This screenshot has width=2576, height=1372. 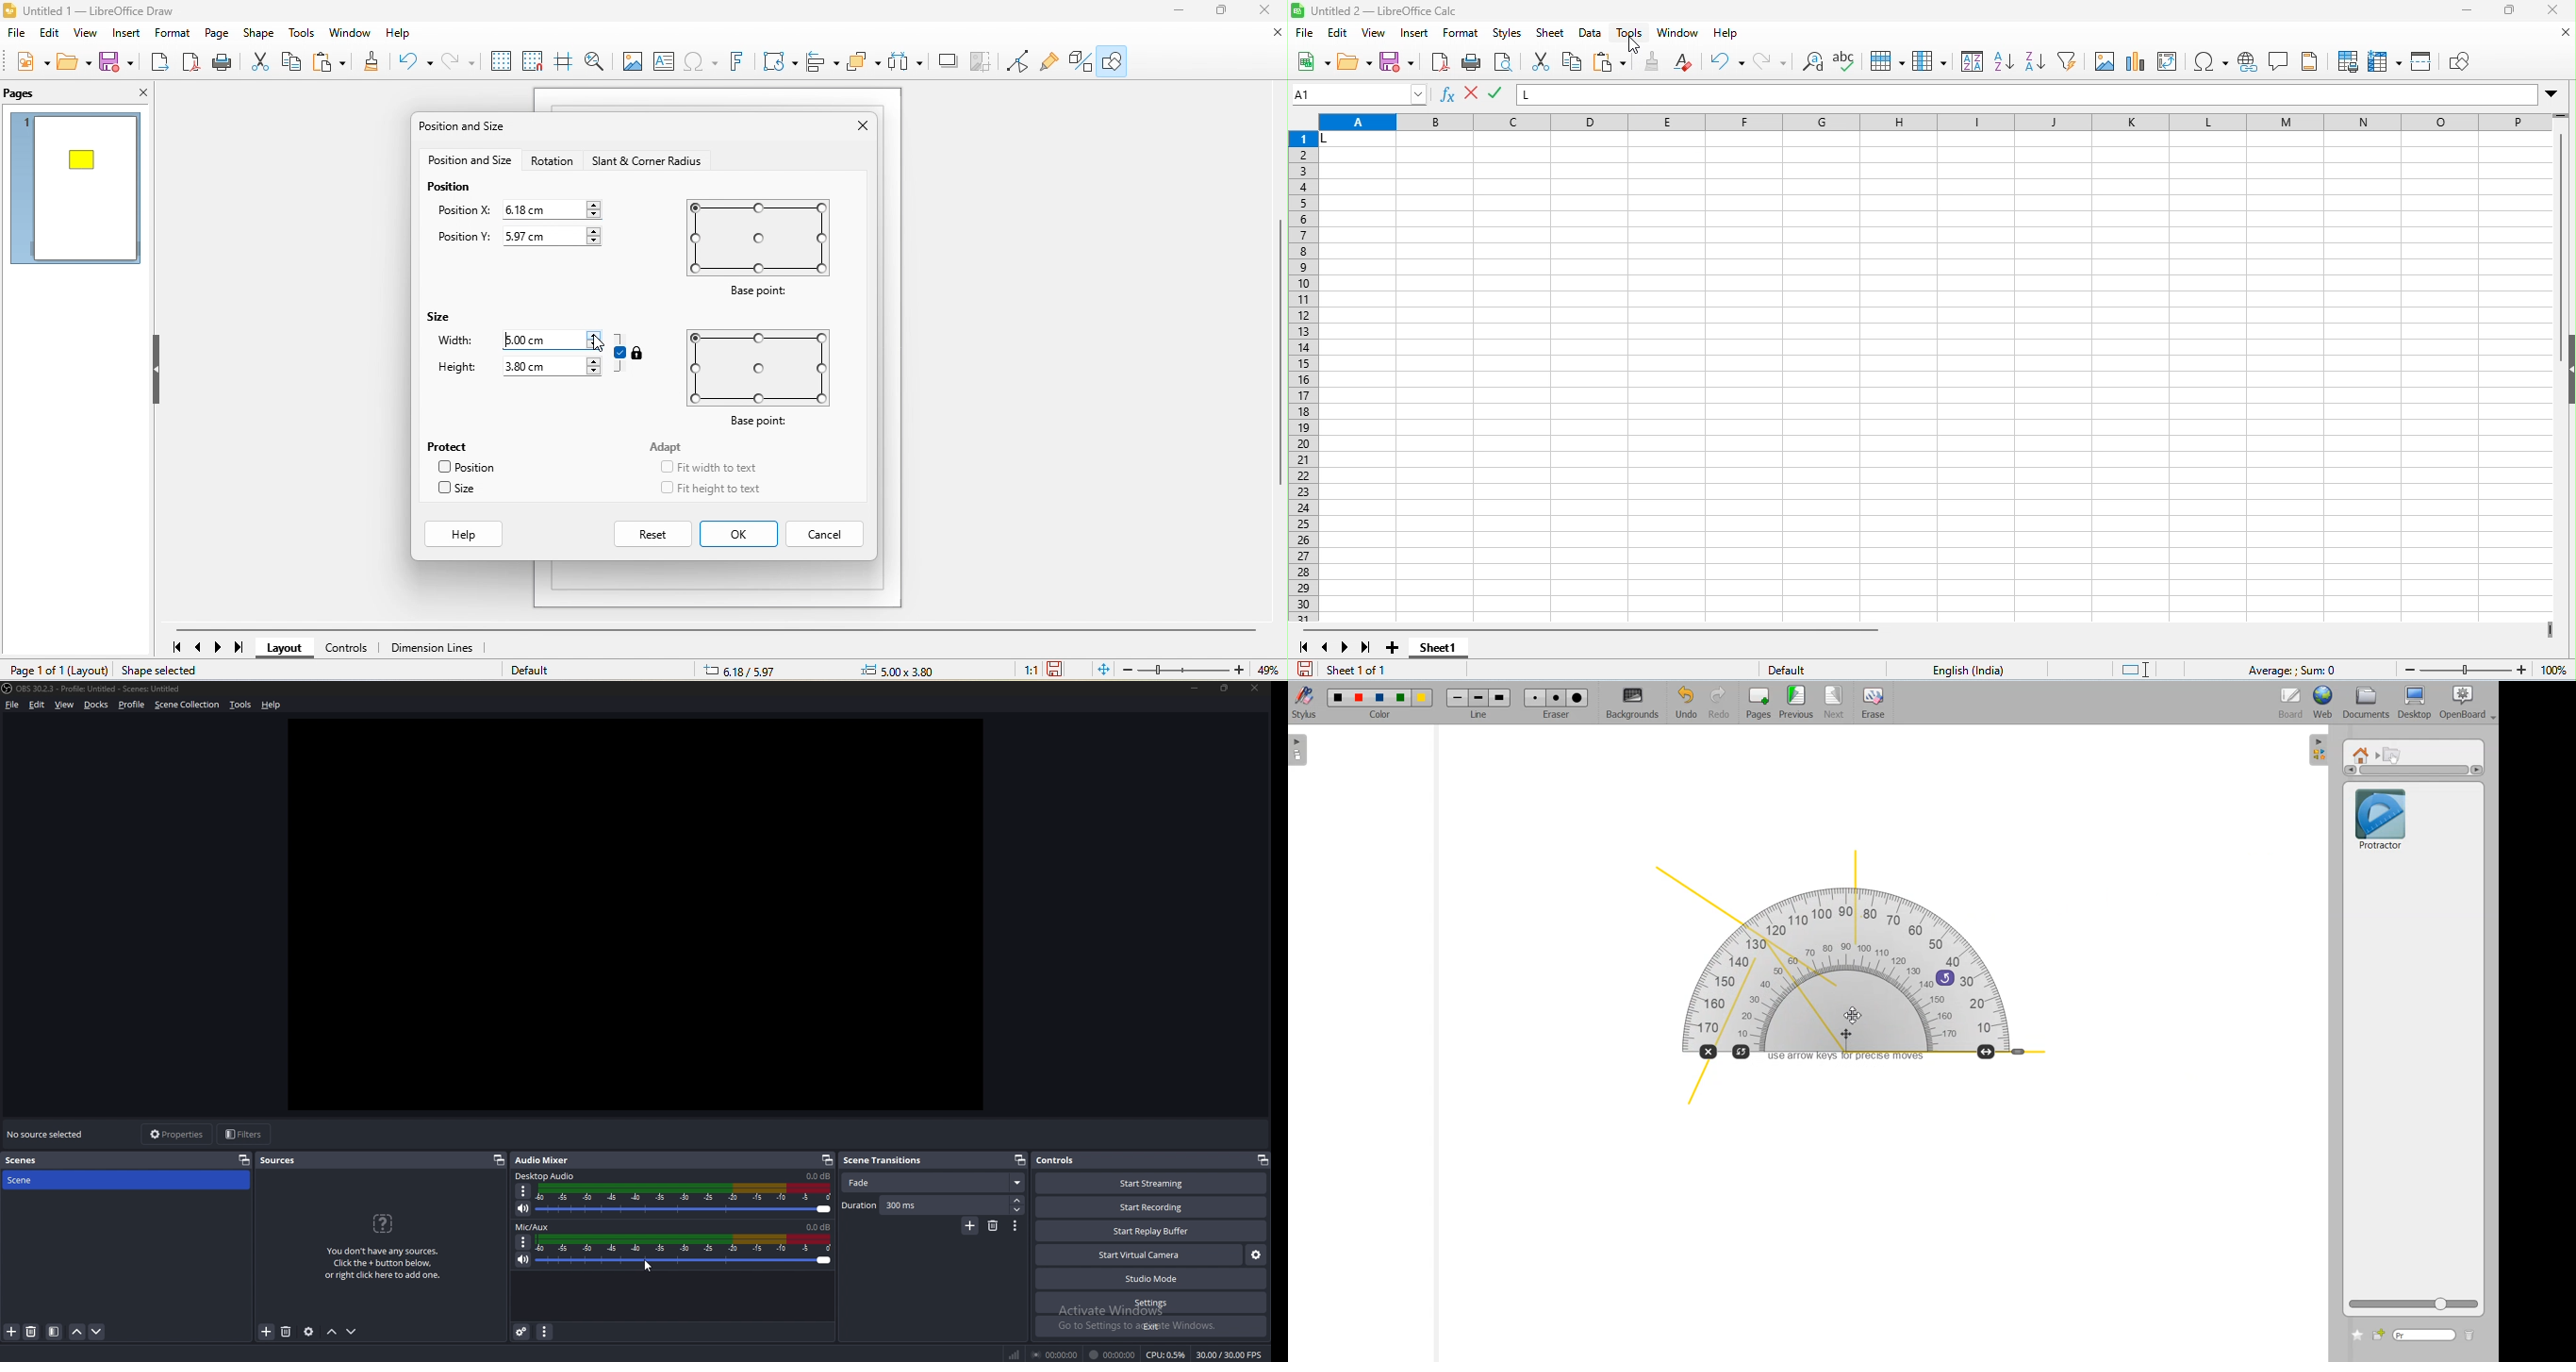 I want to click on show gluepoint function, so click(x=1050, y=60).